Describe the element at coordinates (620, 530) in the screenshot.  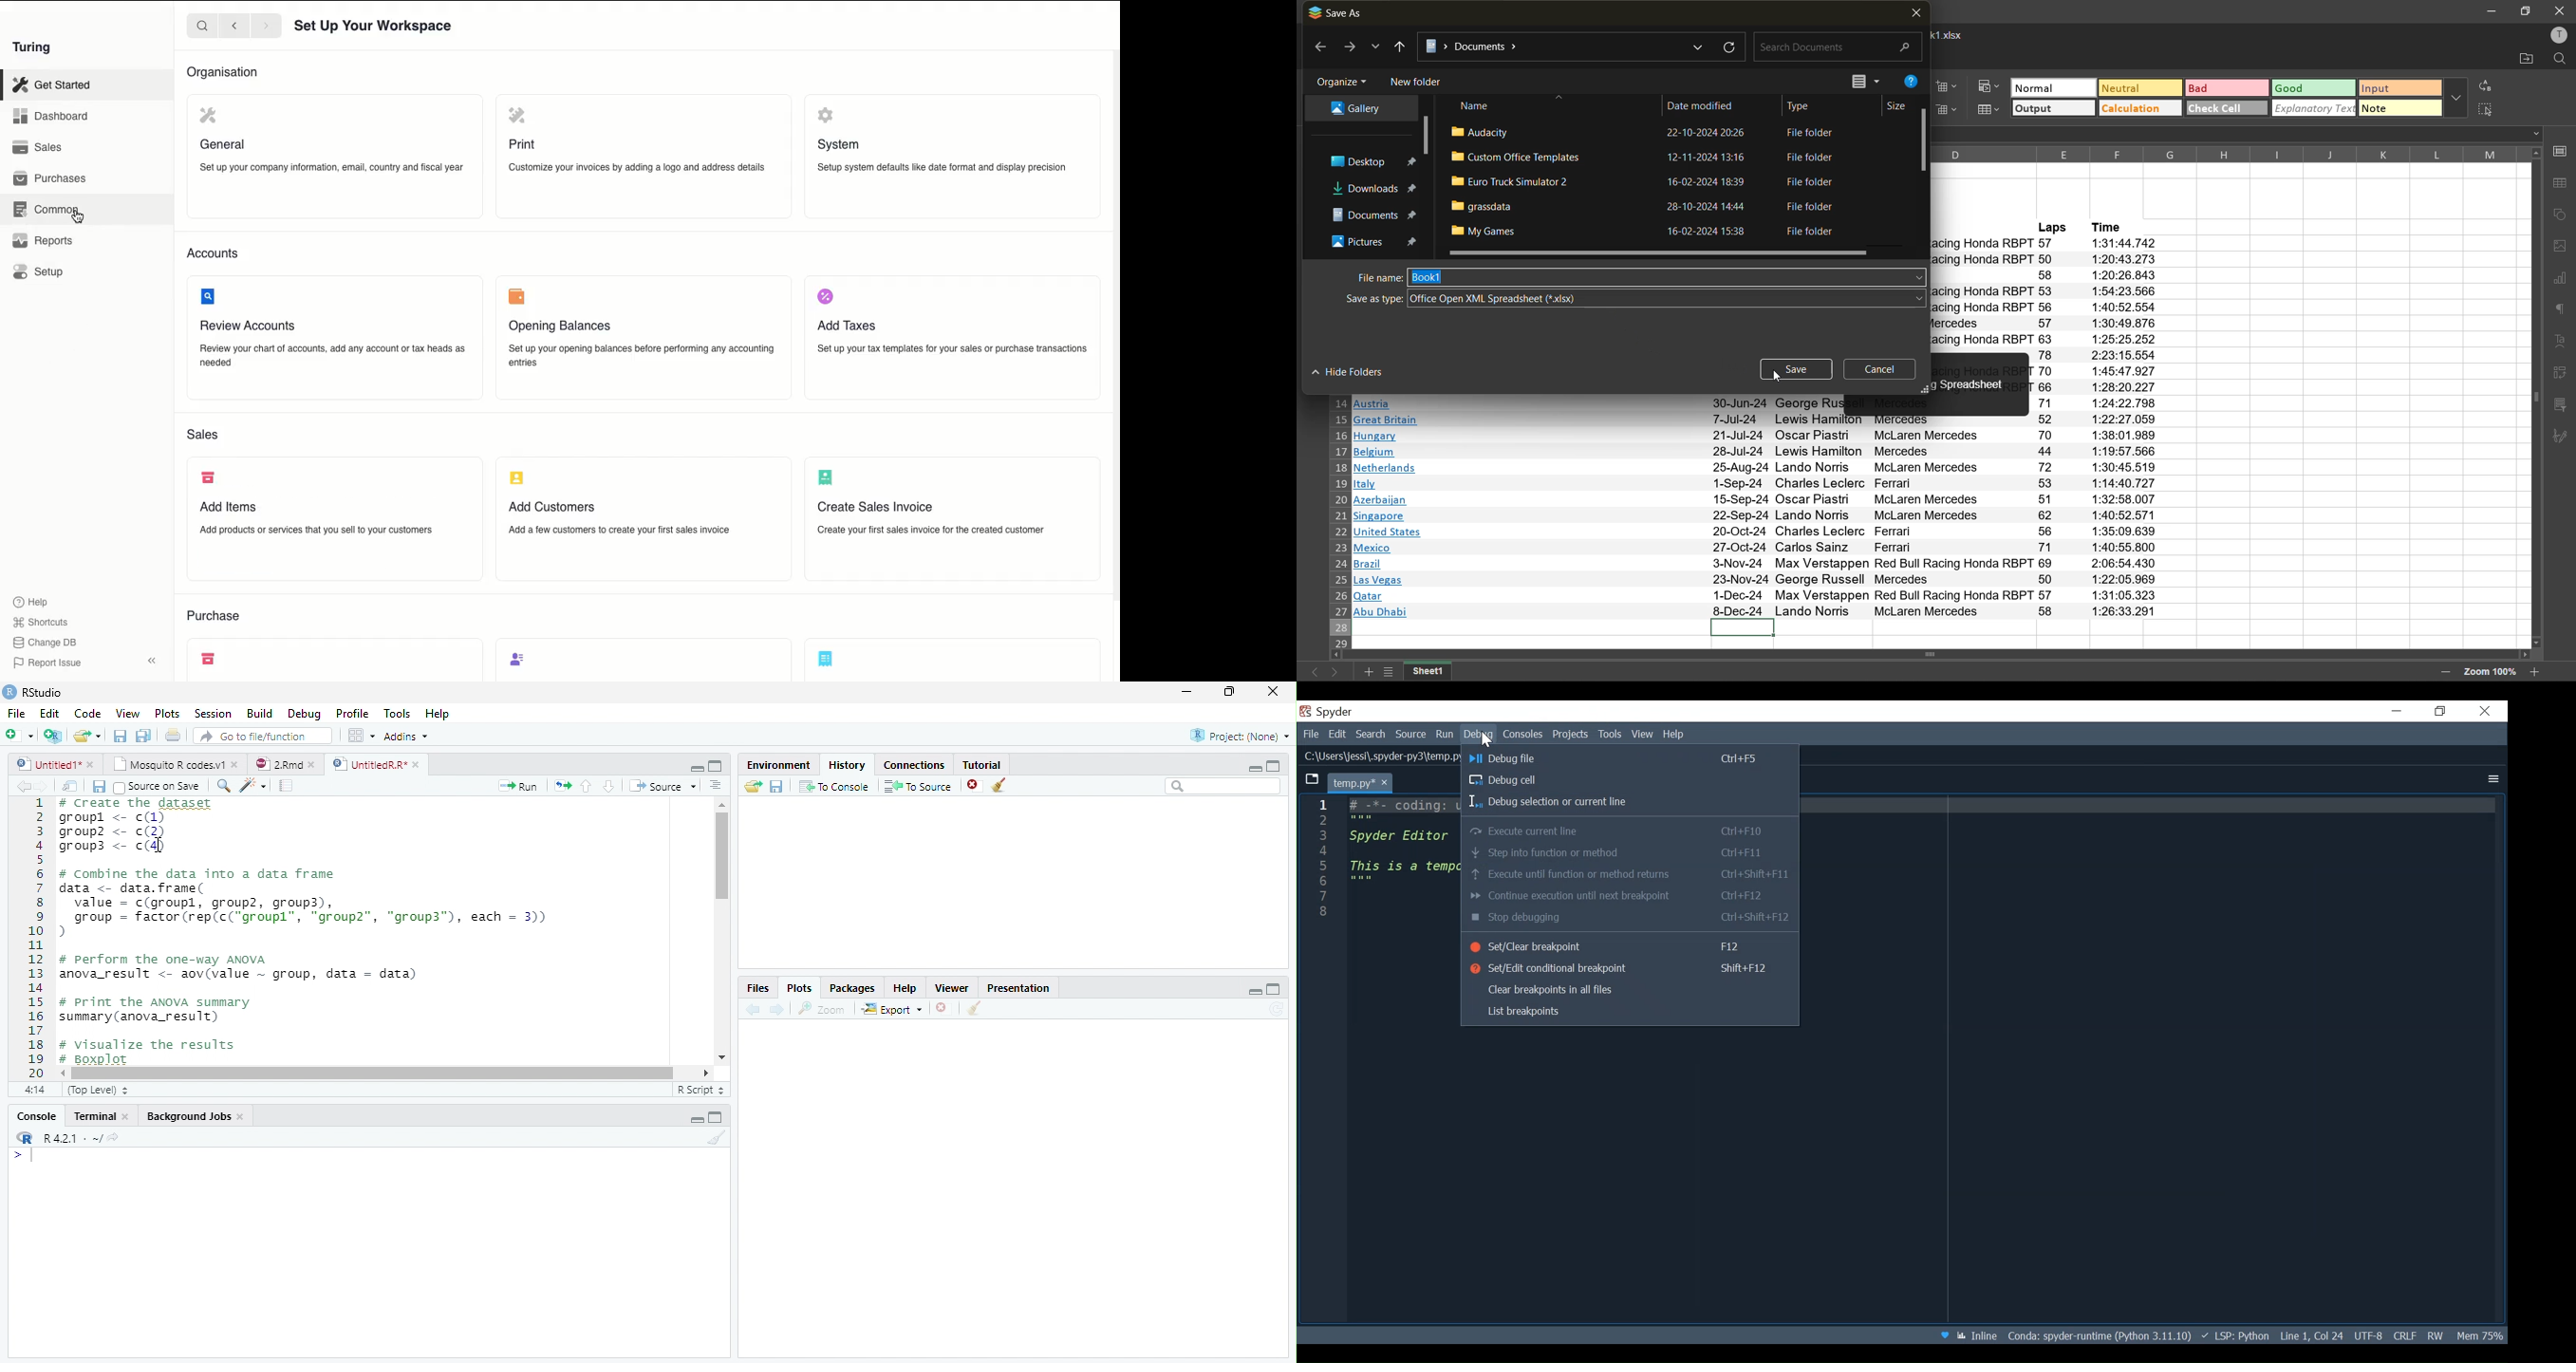
I see `Add a few customers to create your first sales invoice` at that location.